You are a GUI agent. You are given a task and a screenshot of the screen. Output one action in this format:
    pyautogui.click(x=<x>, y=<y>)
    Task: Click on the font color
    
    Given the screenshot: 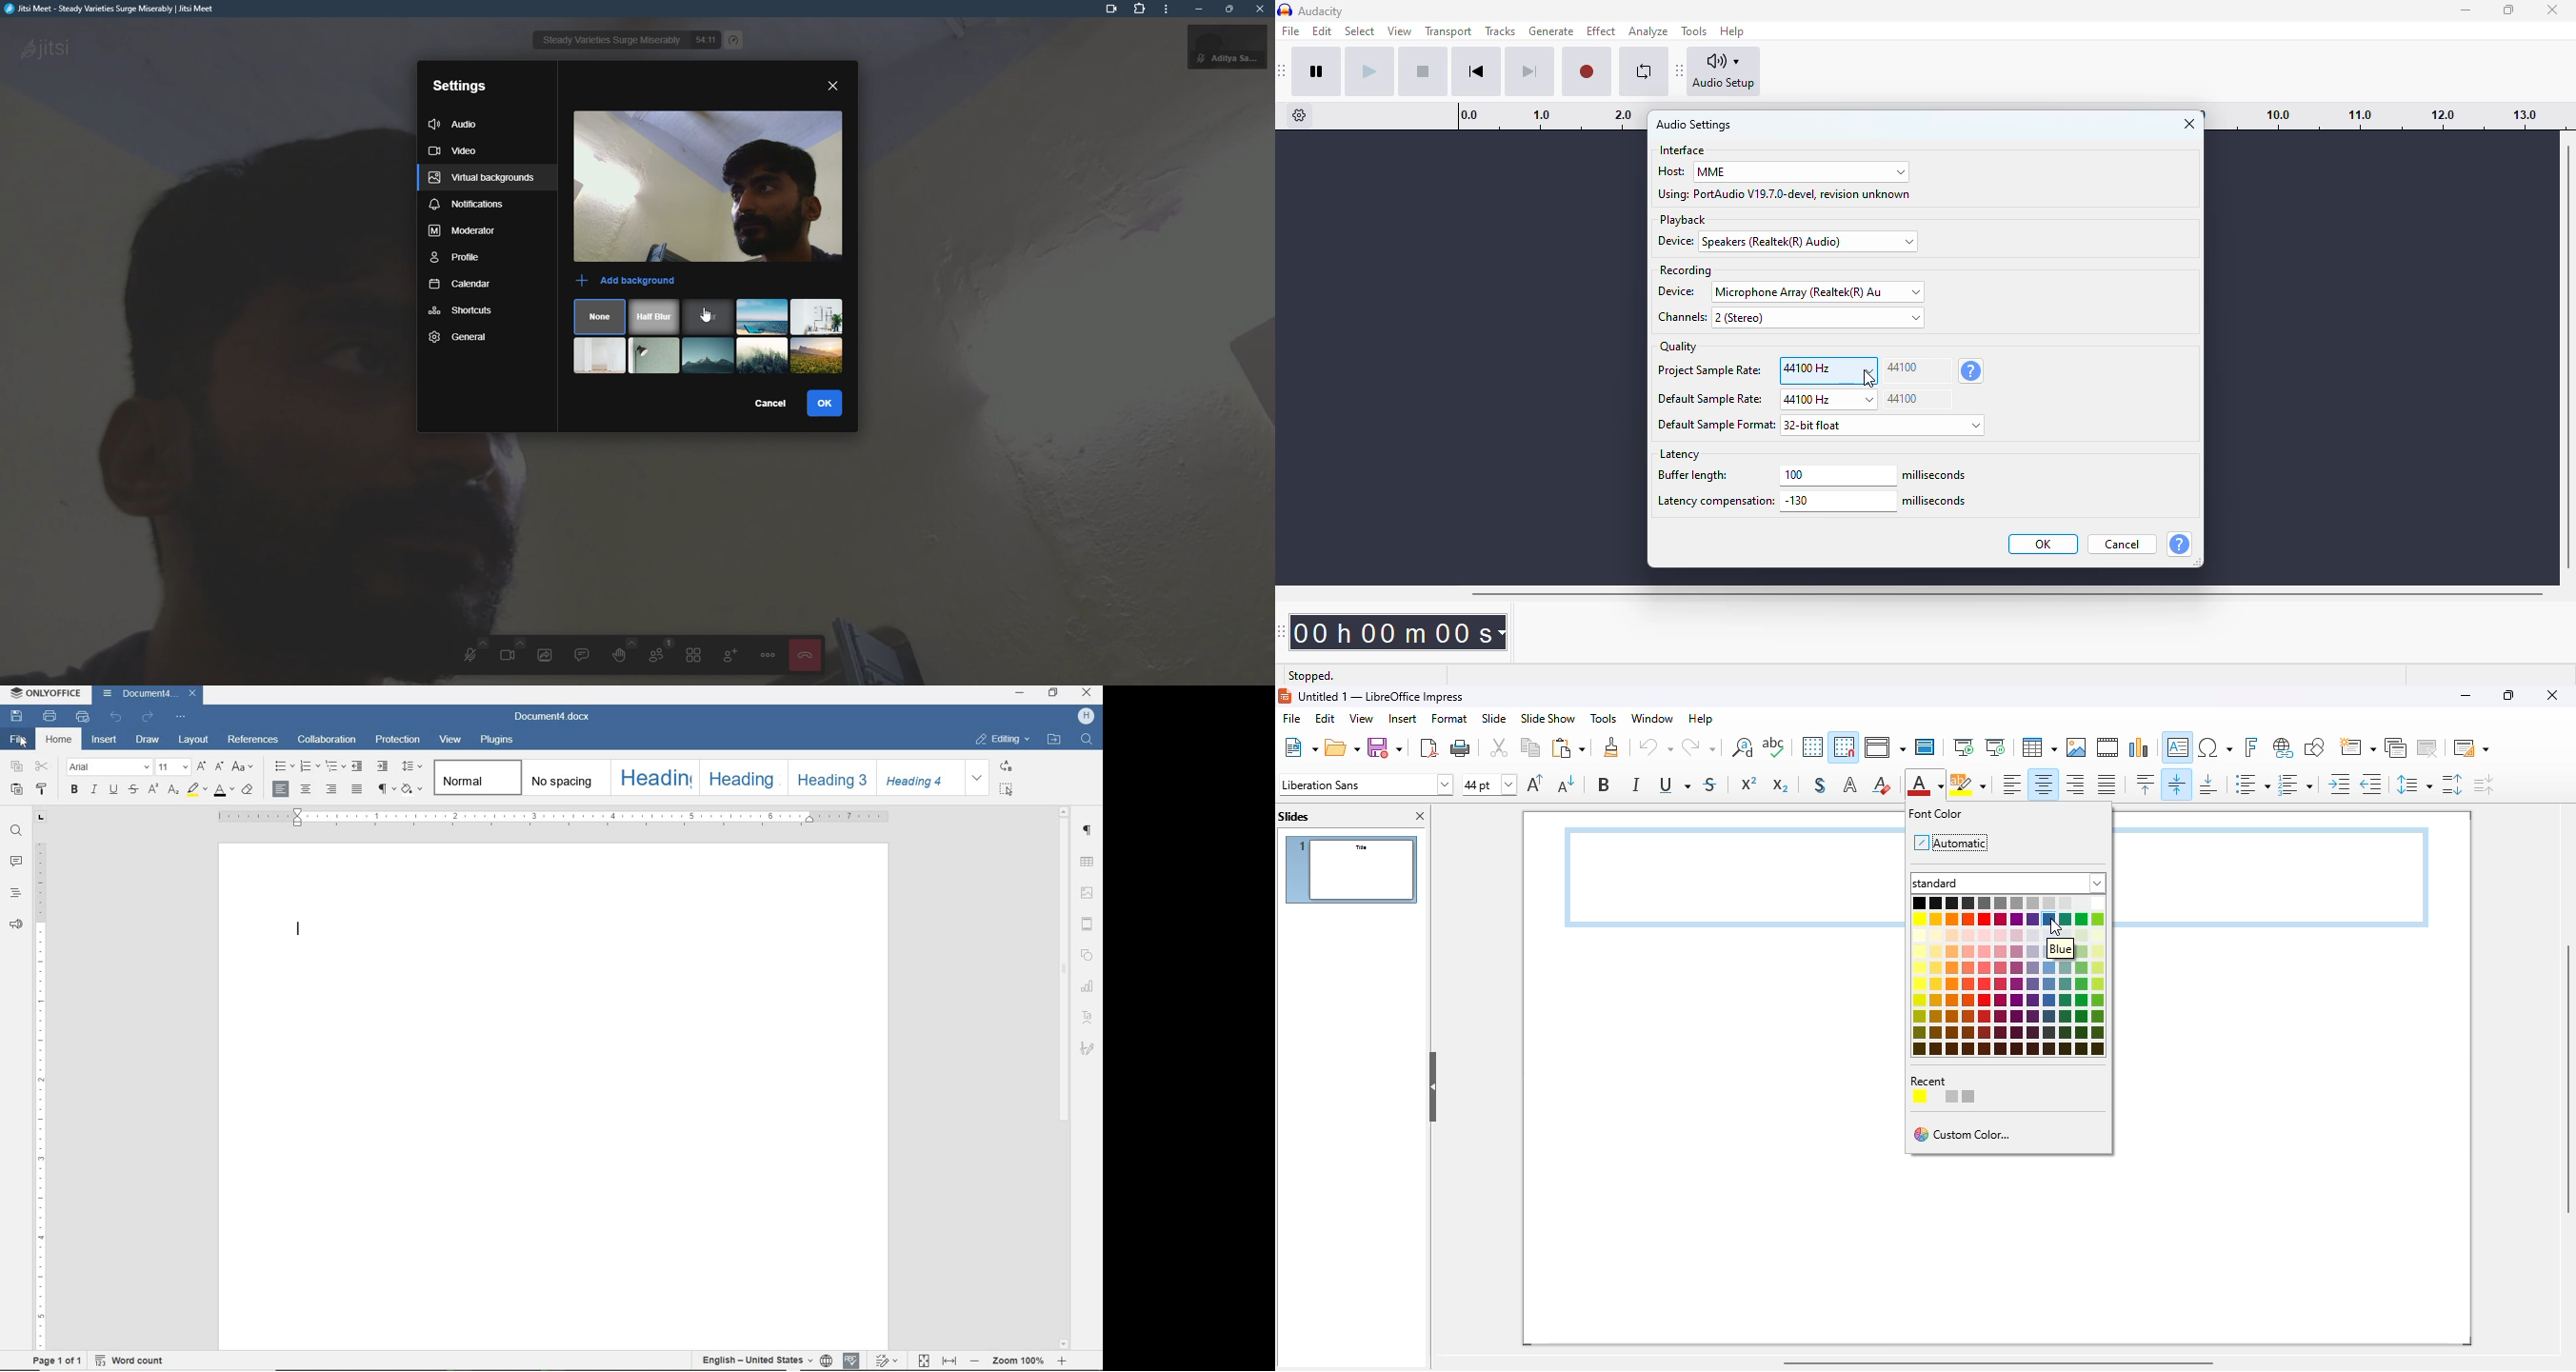 What is the action you would take?
    pyautogui.click(x=225, y=791)
    